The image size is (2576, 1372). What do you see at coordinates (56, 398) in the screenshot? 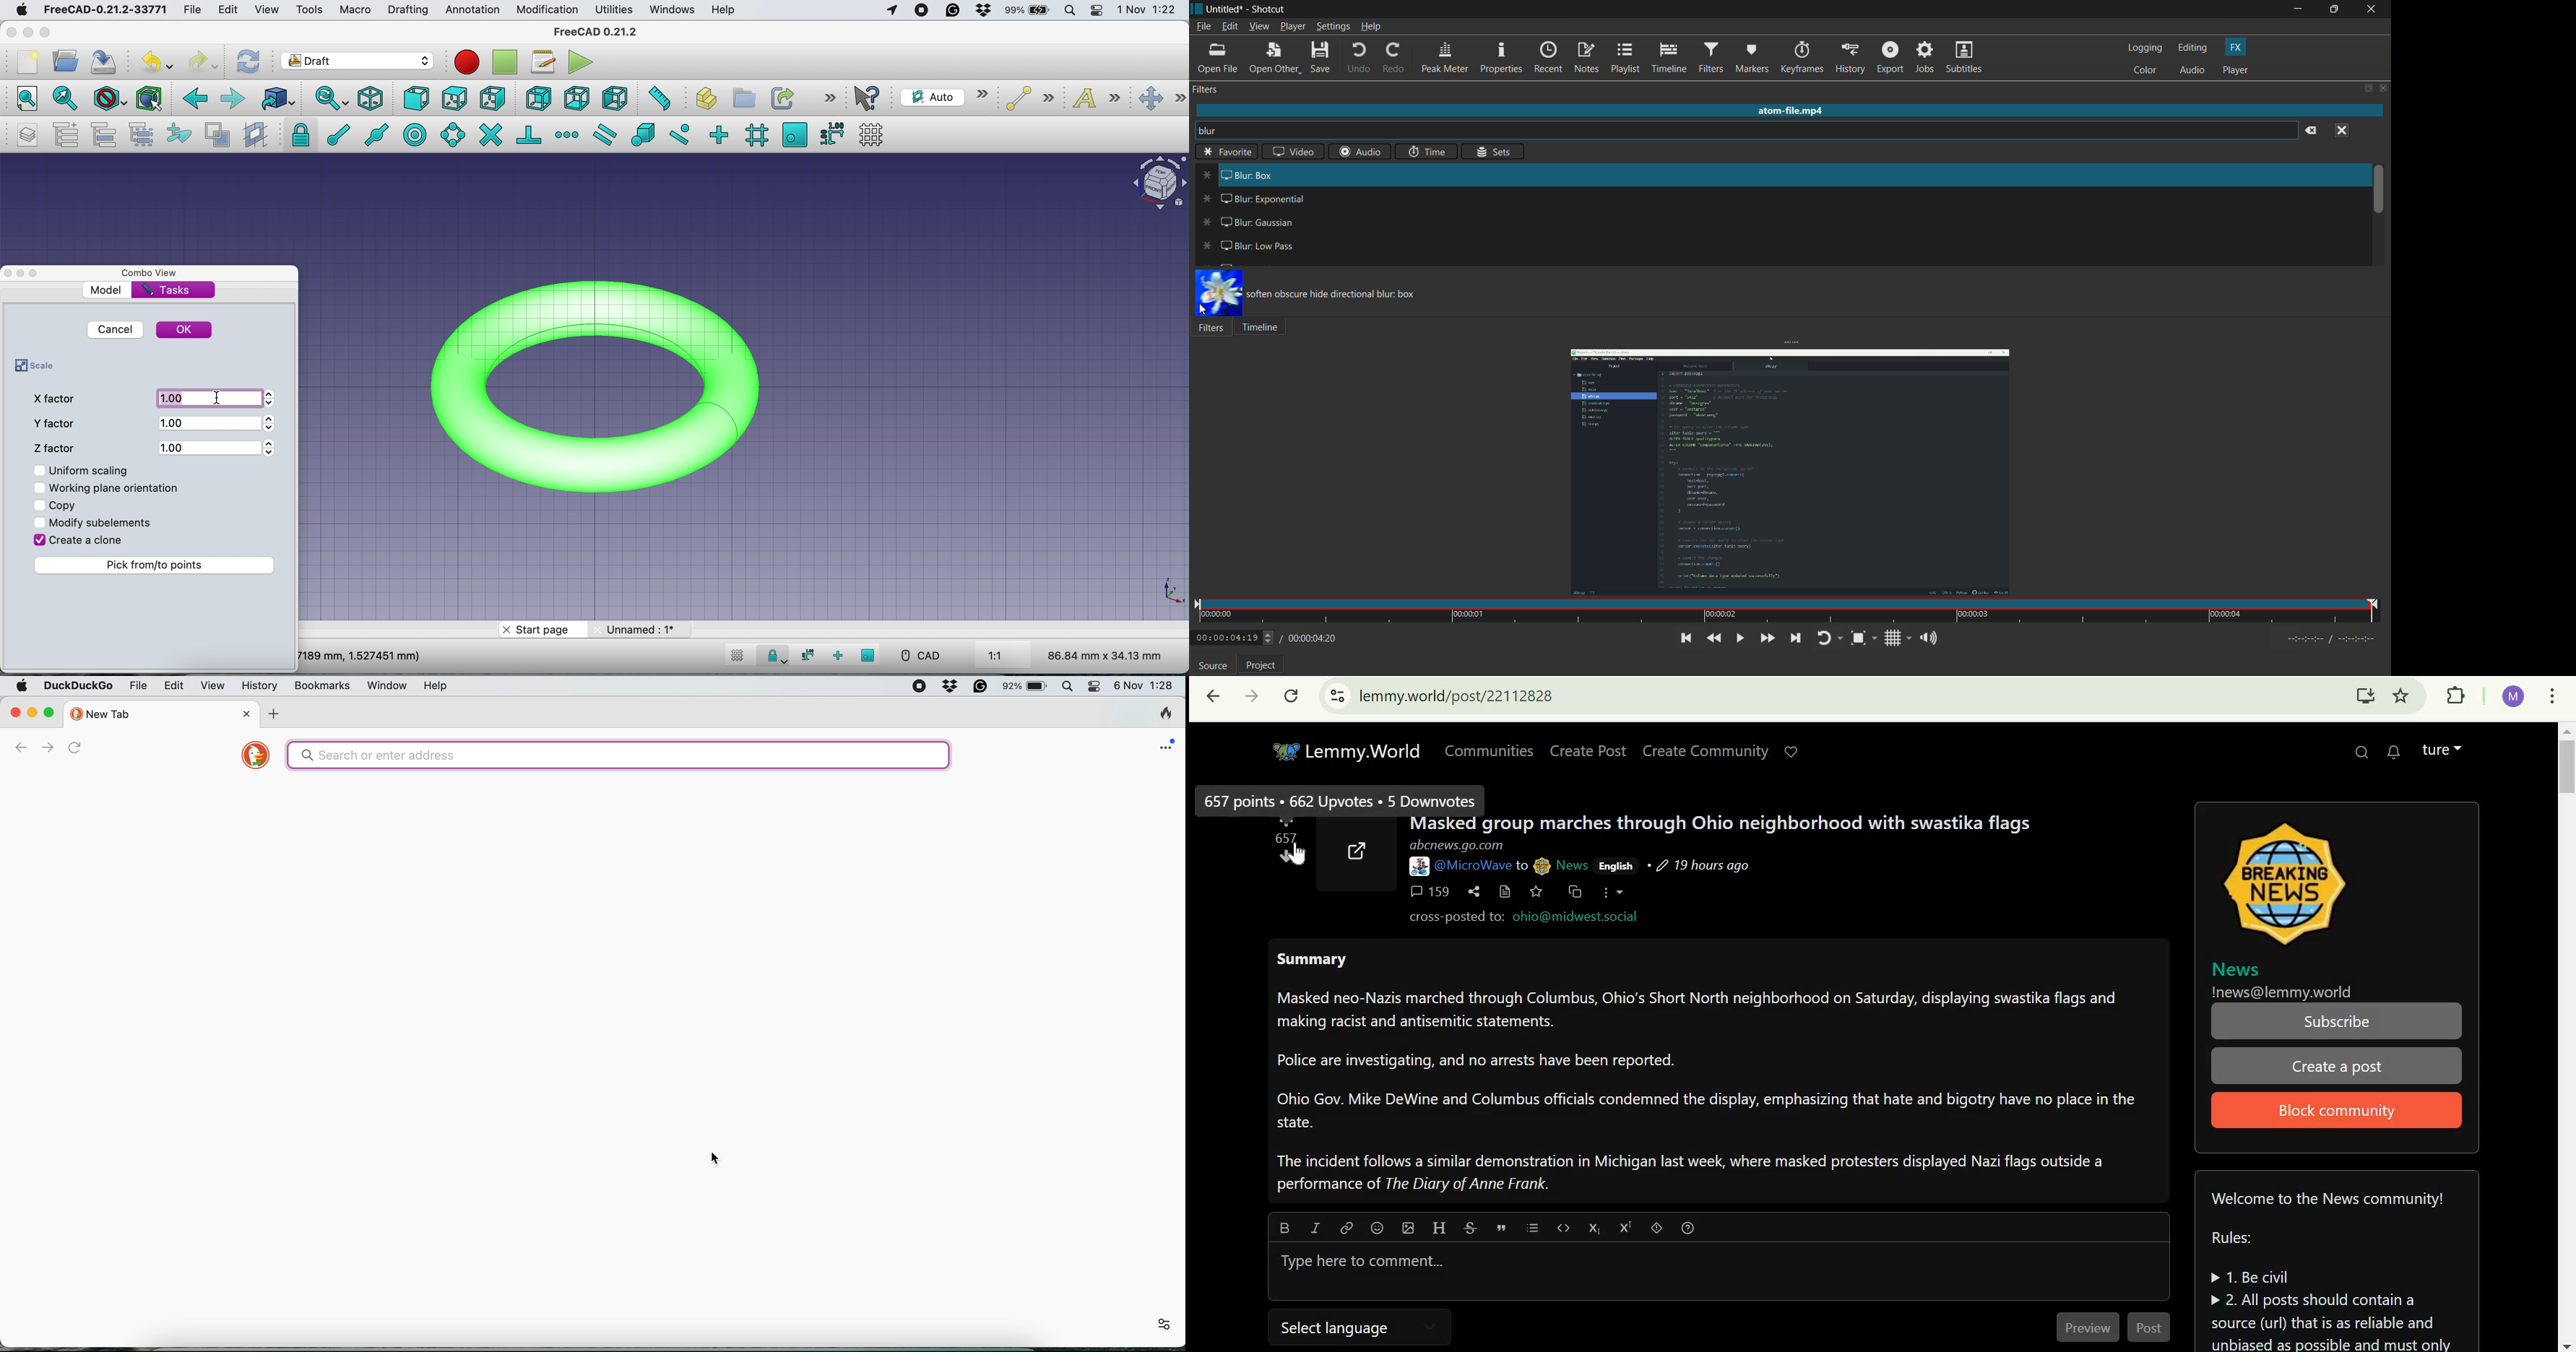
I see `x factor` at bounding box center [56, 398].